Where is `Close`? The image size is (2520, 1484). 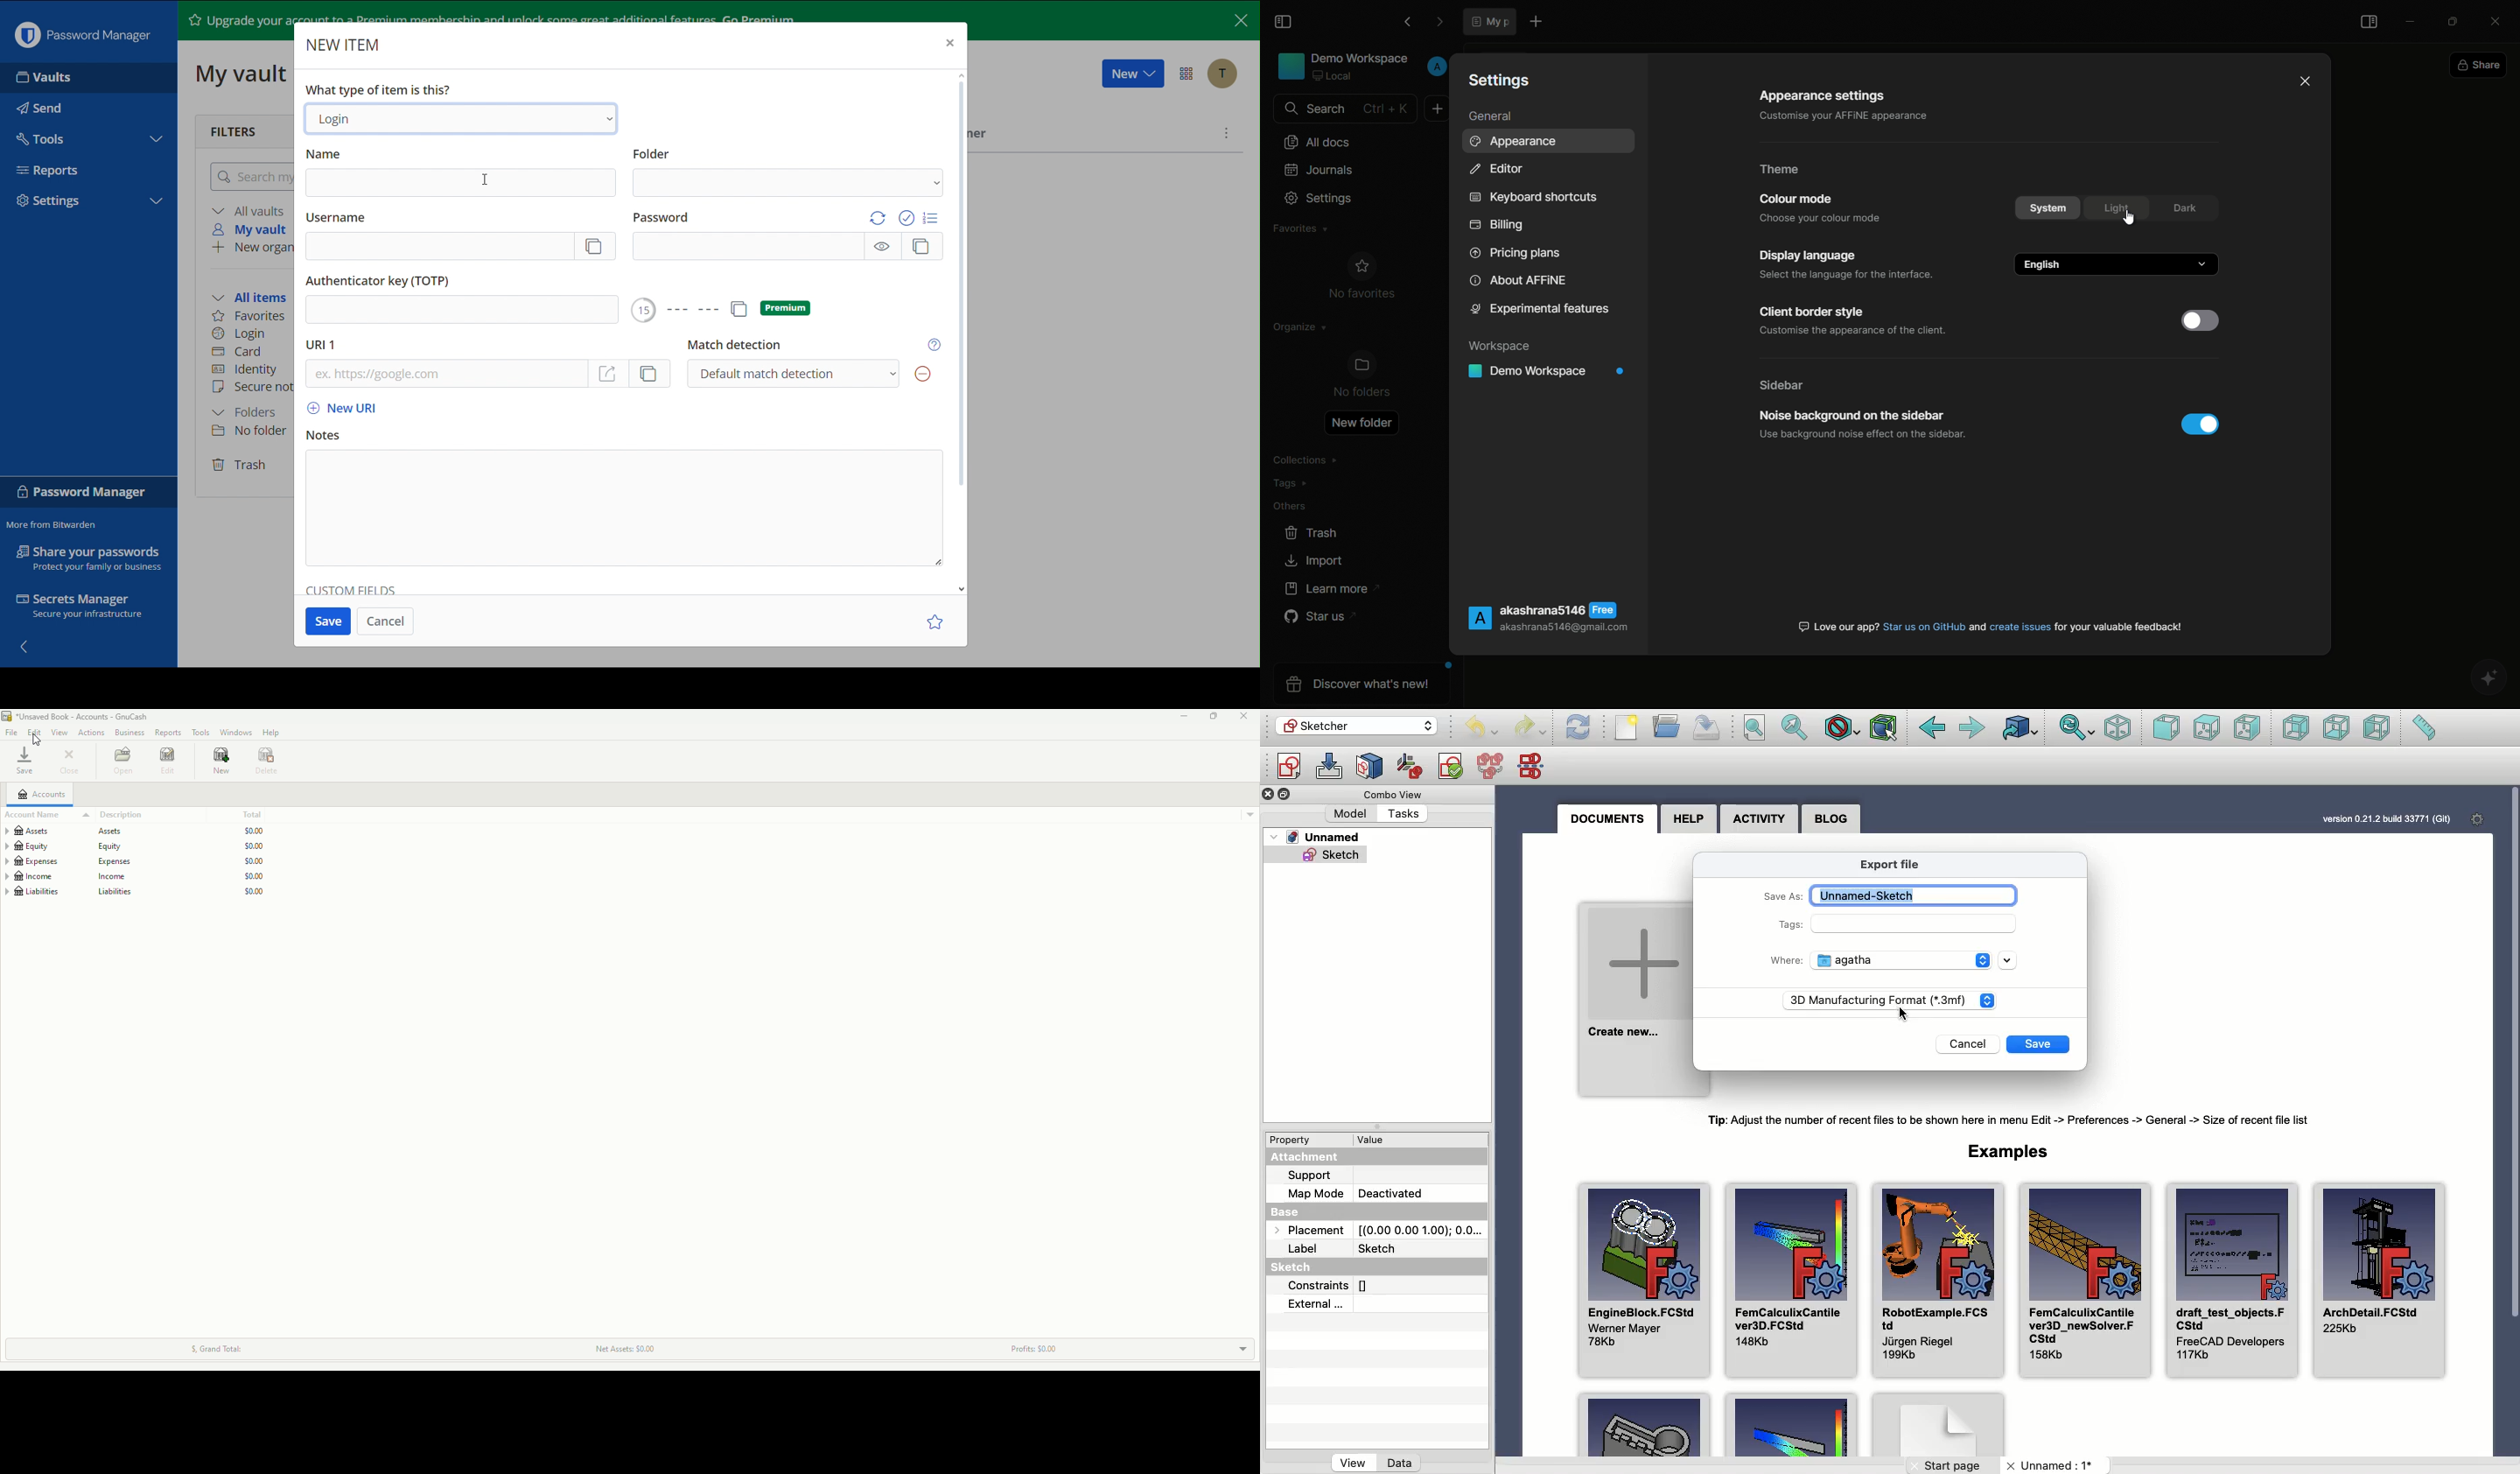 Close is located at coordinates (1238, 19).